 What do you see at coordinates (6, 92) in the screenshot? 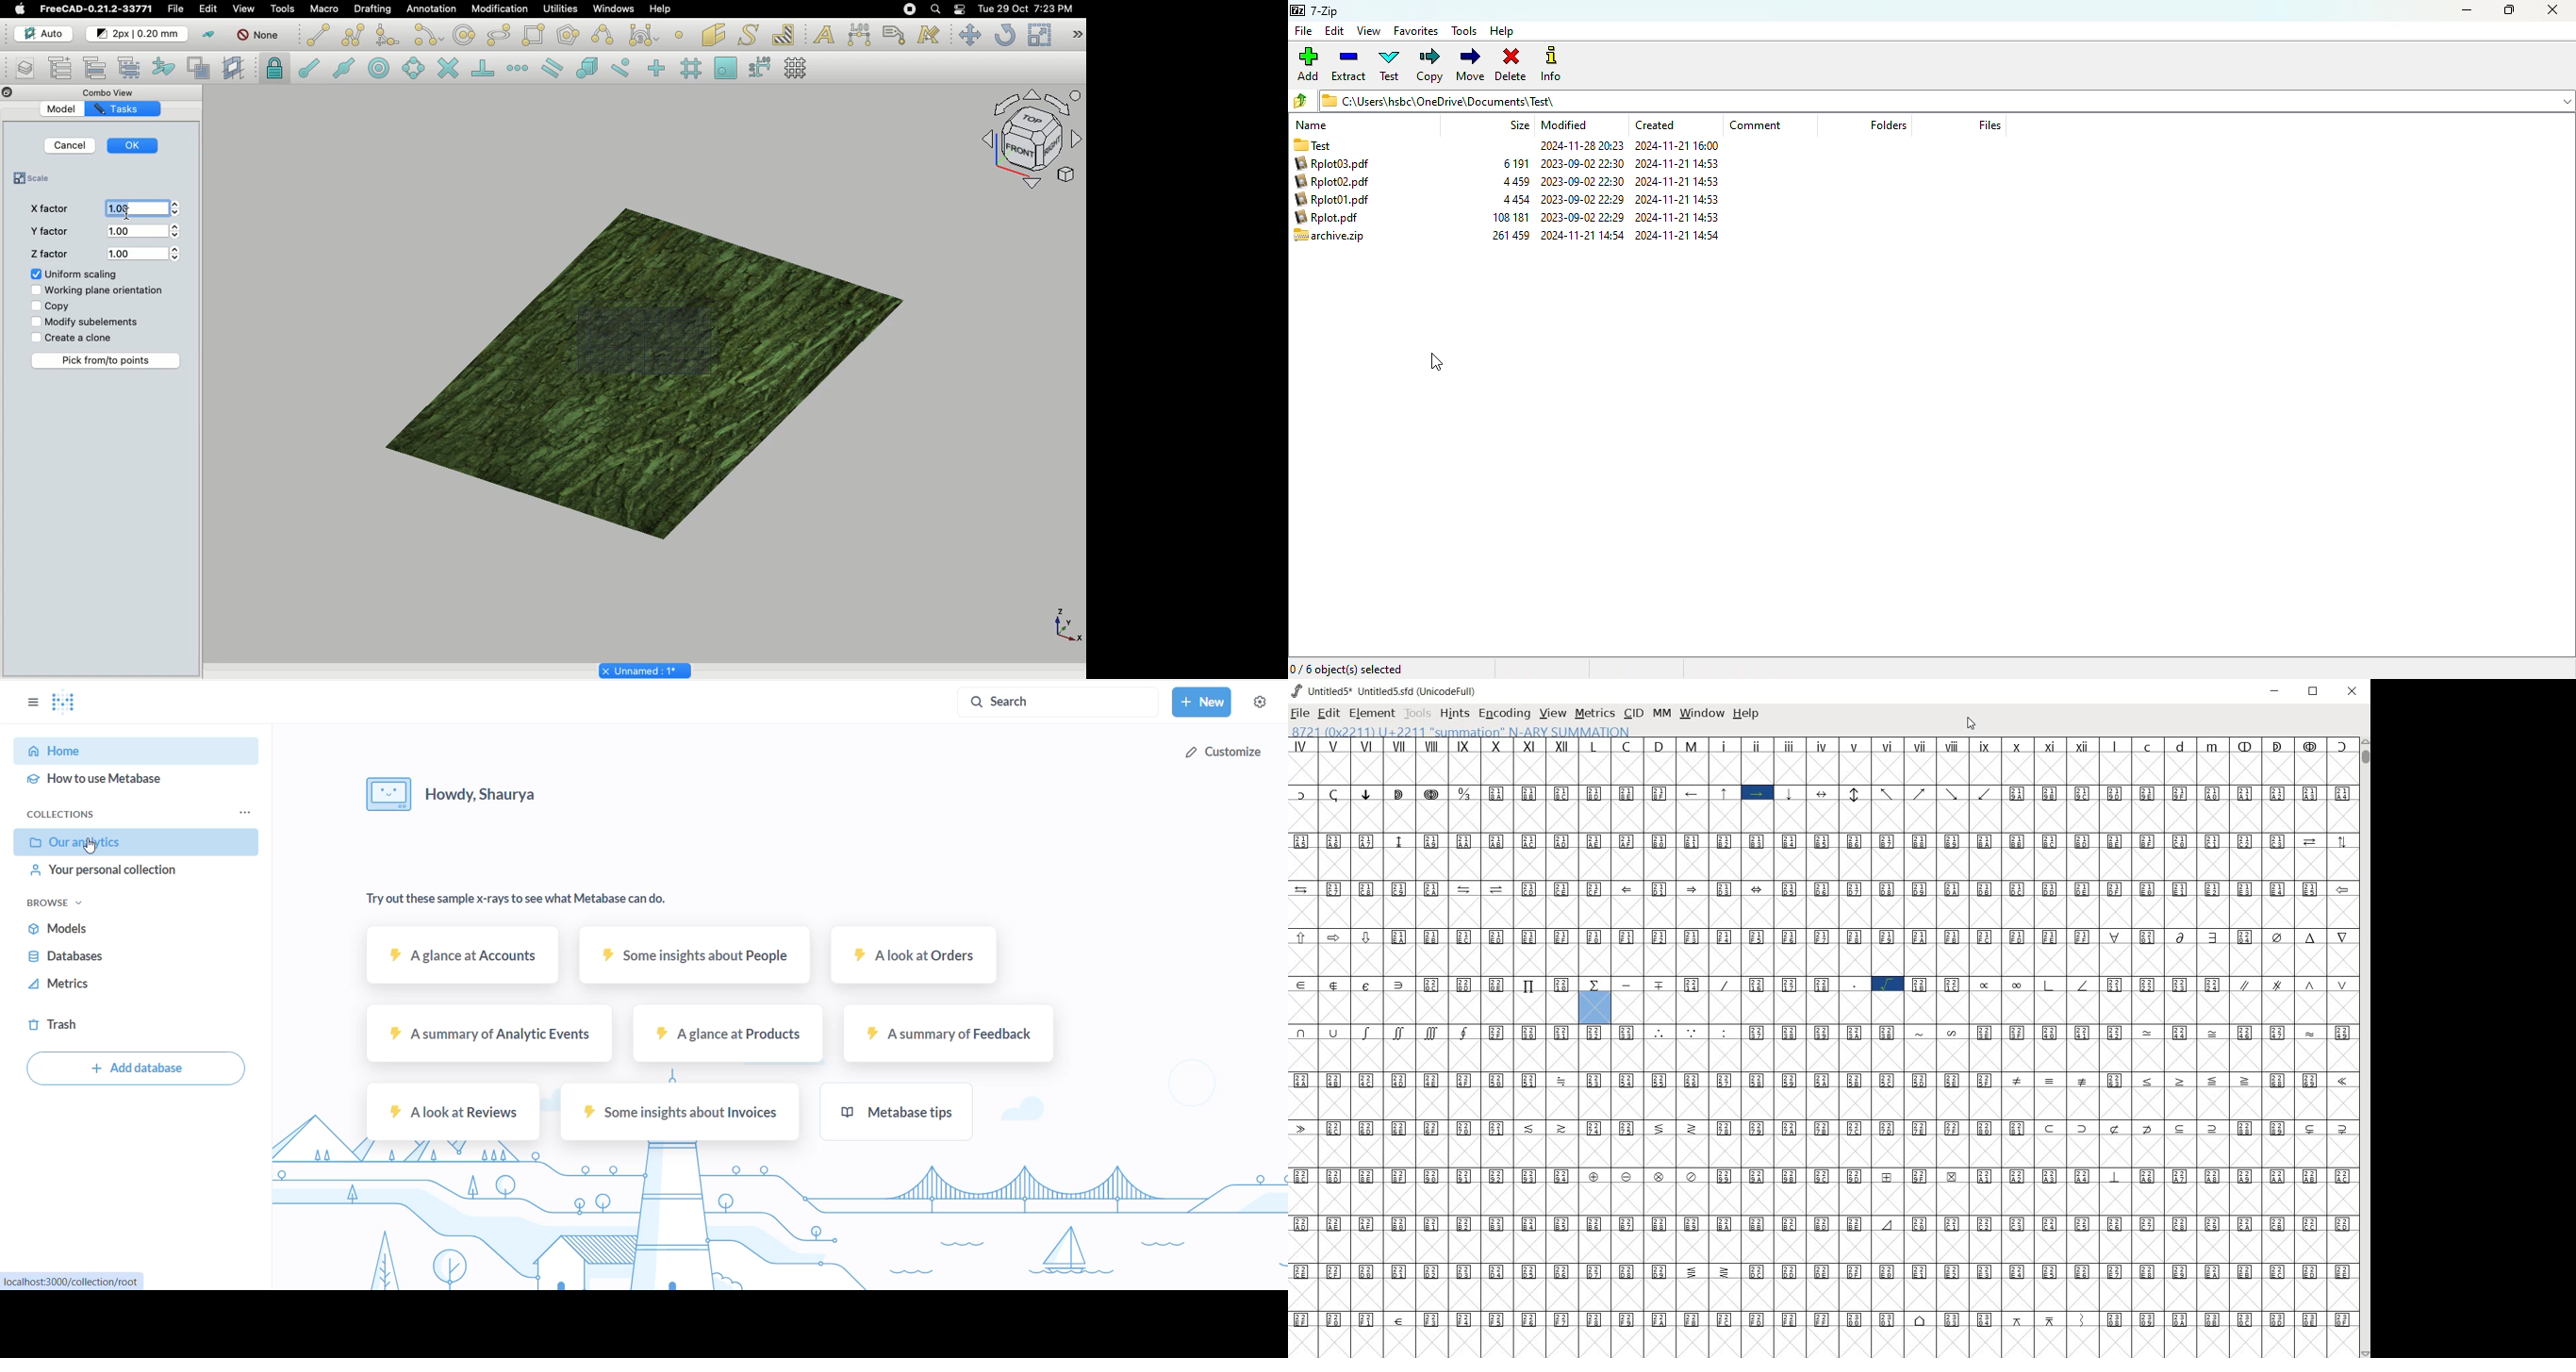
I see `Close` at bounding box center [6, 92].